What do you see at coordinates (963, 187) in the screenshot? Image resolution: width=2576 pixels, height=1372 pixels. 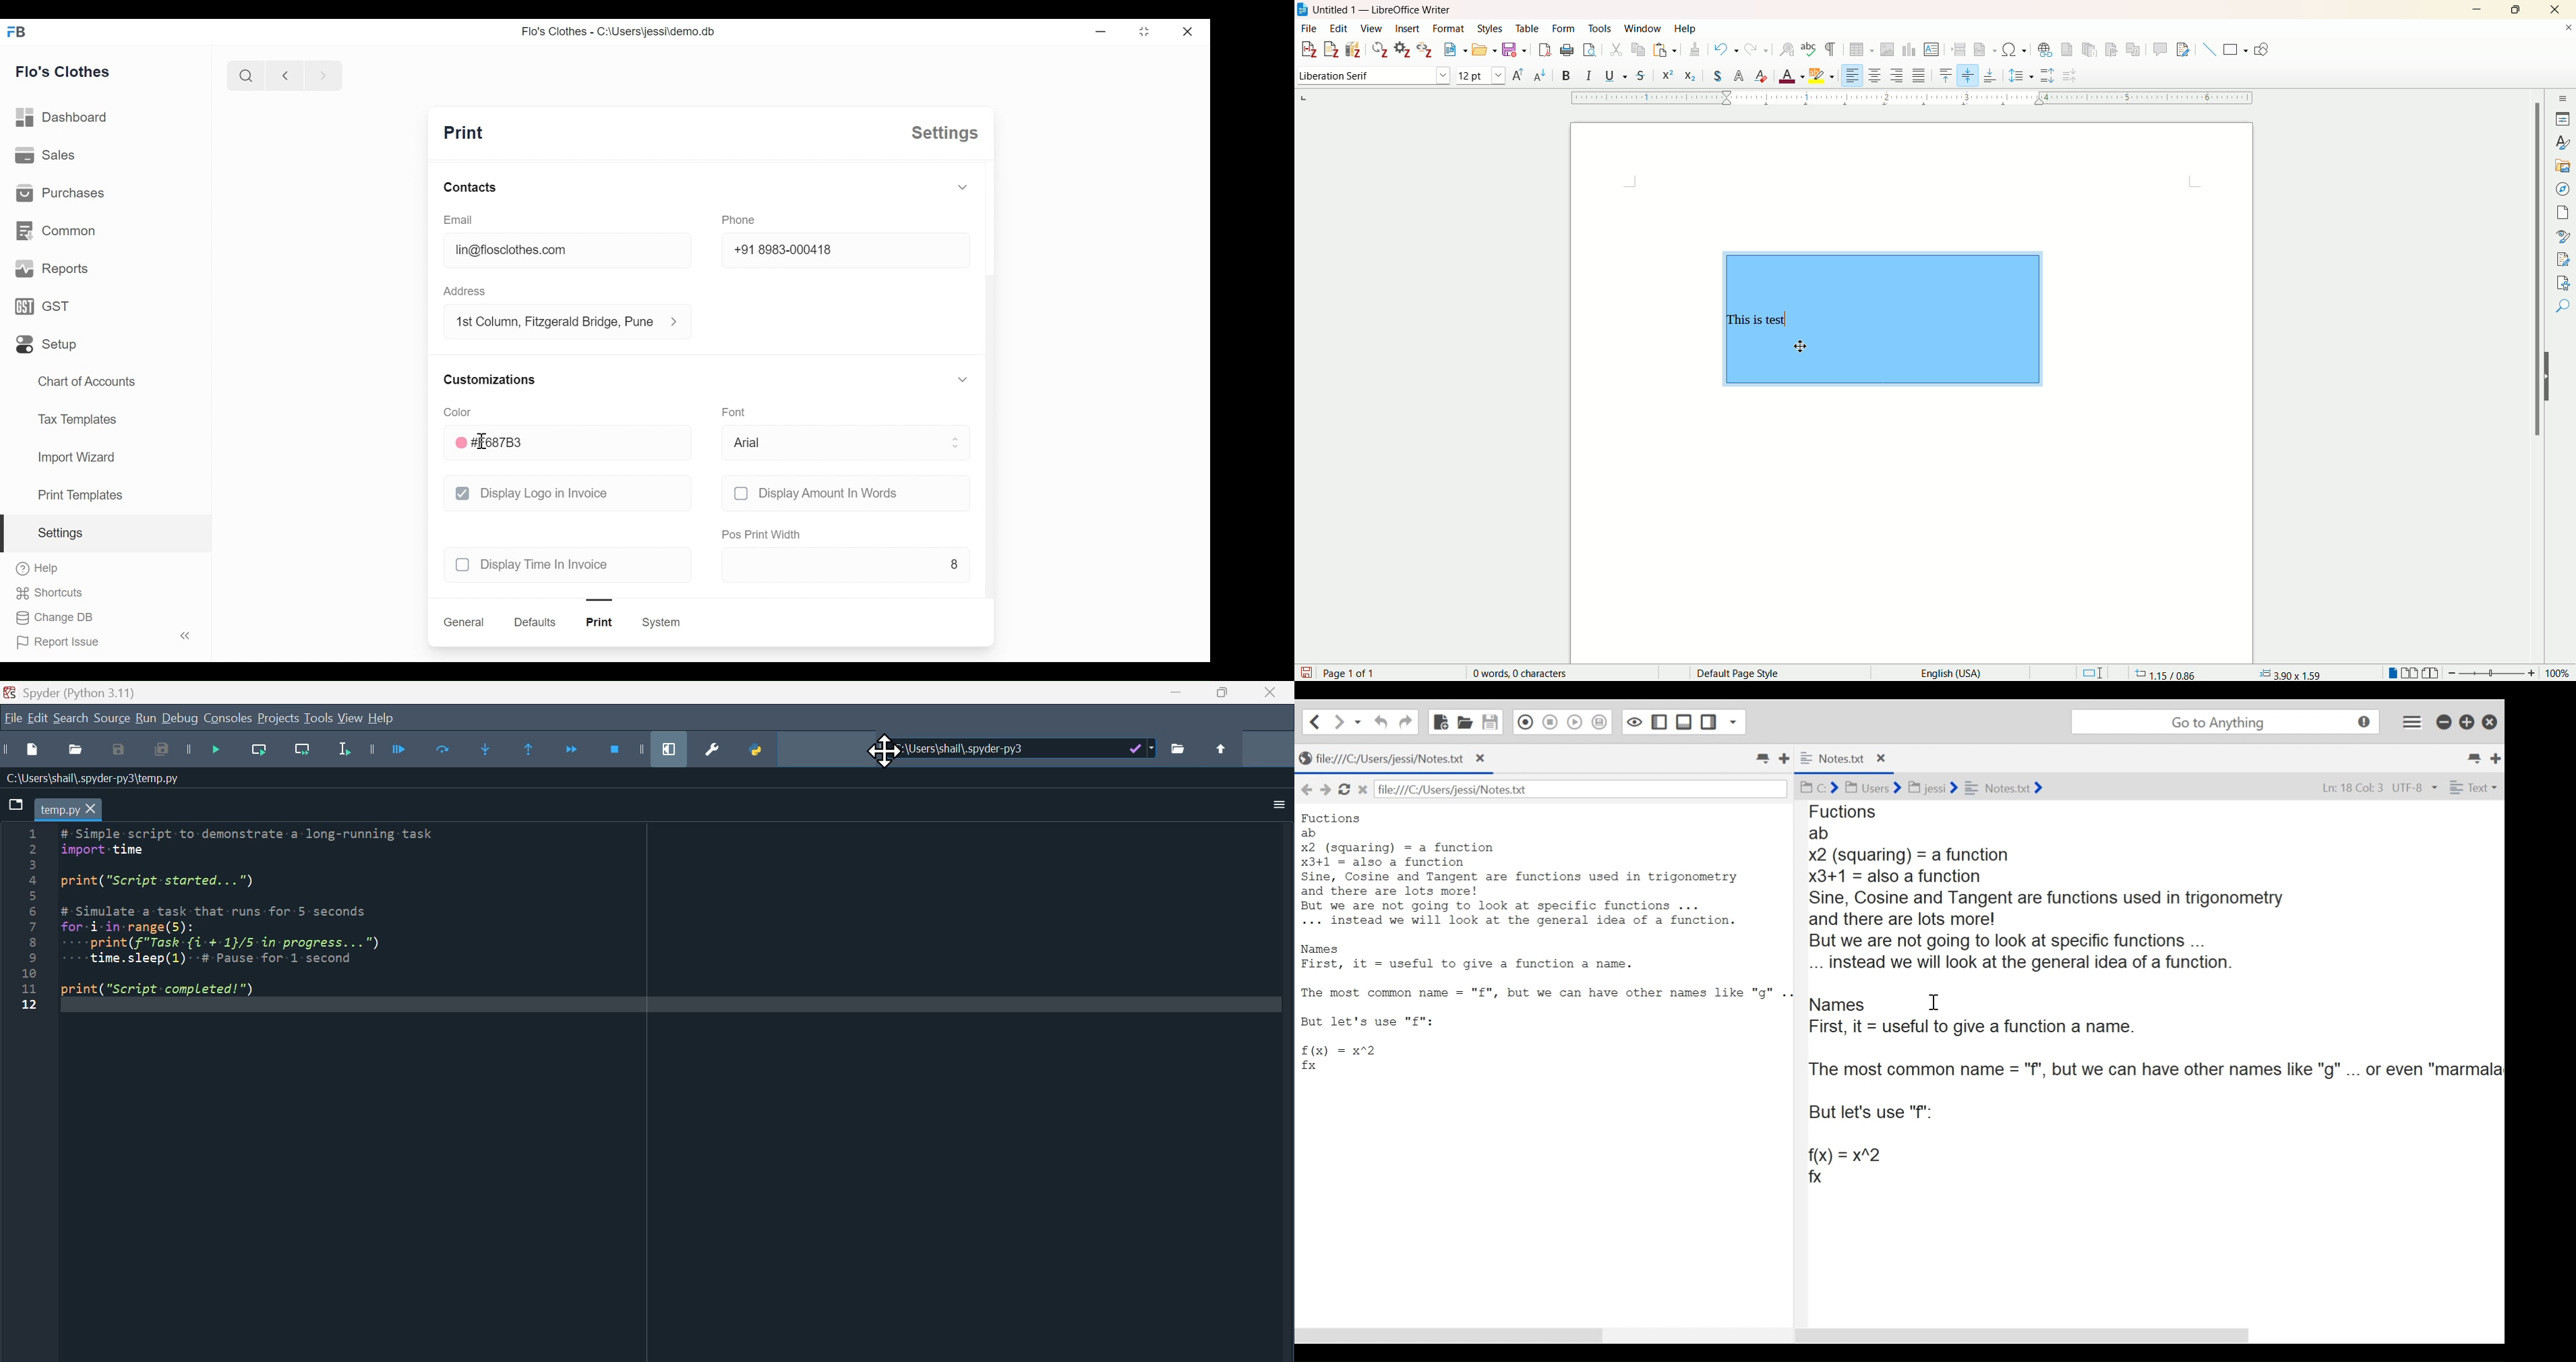 I see `toggle expand/collapse` at bounding box center [963, 187].